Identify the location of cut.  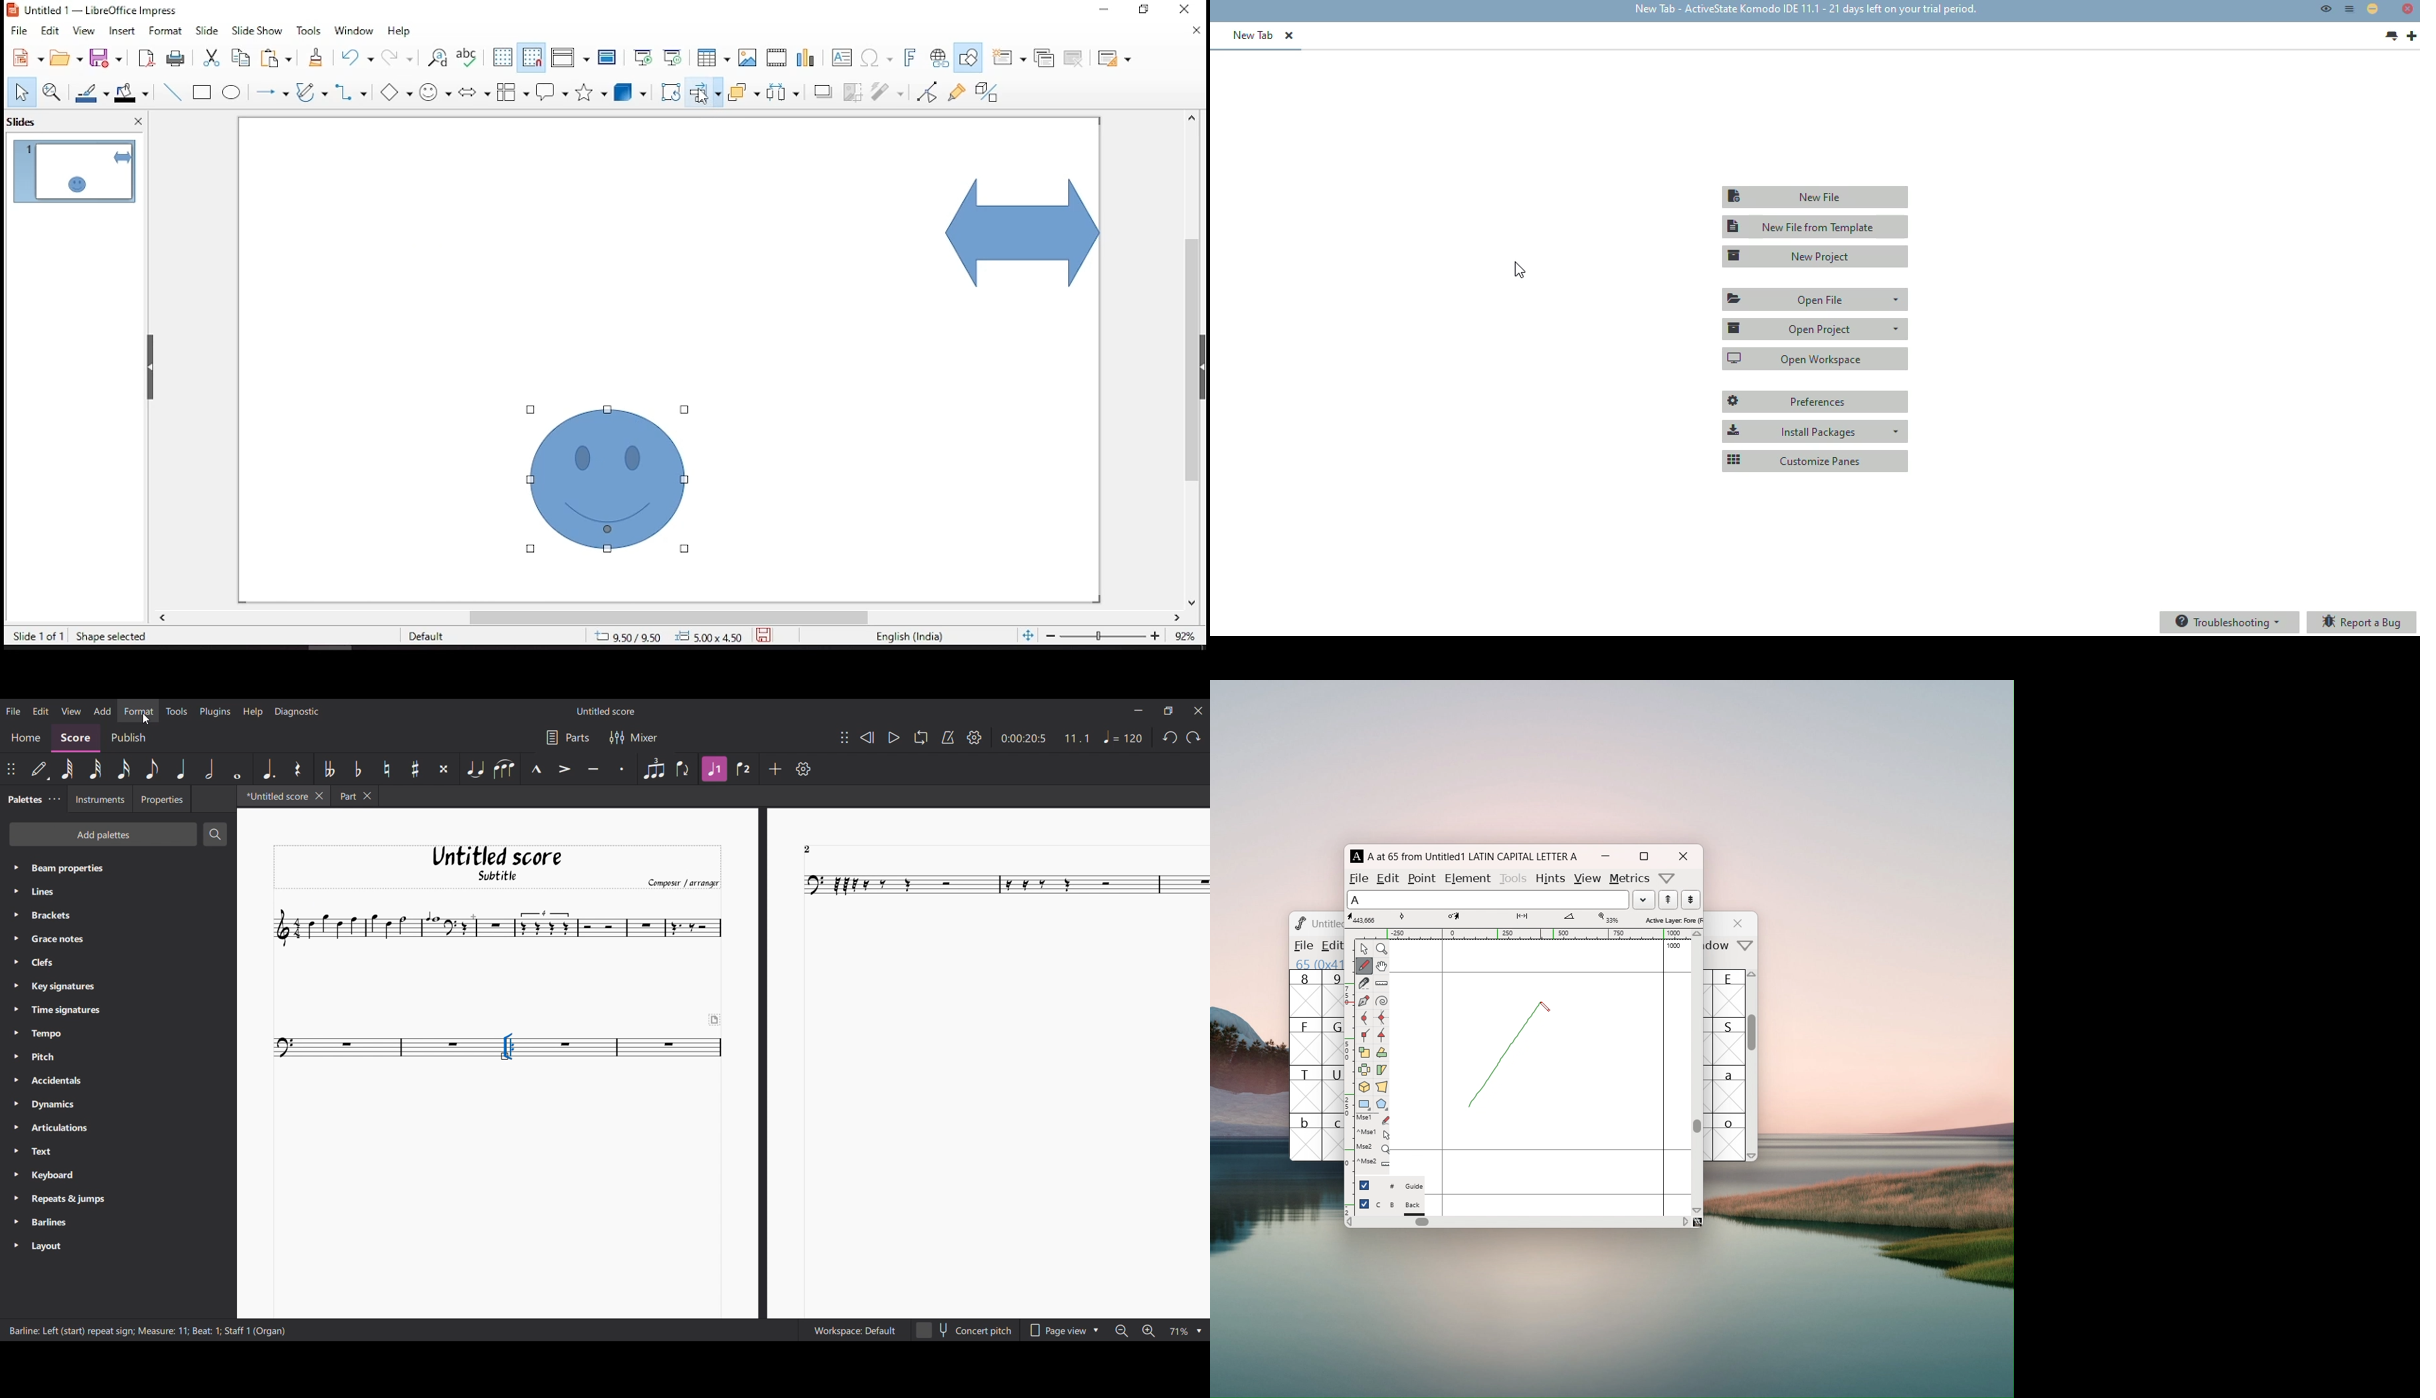
(208, 59).